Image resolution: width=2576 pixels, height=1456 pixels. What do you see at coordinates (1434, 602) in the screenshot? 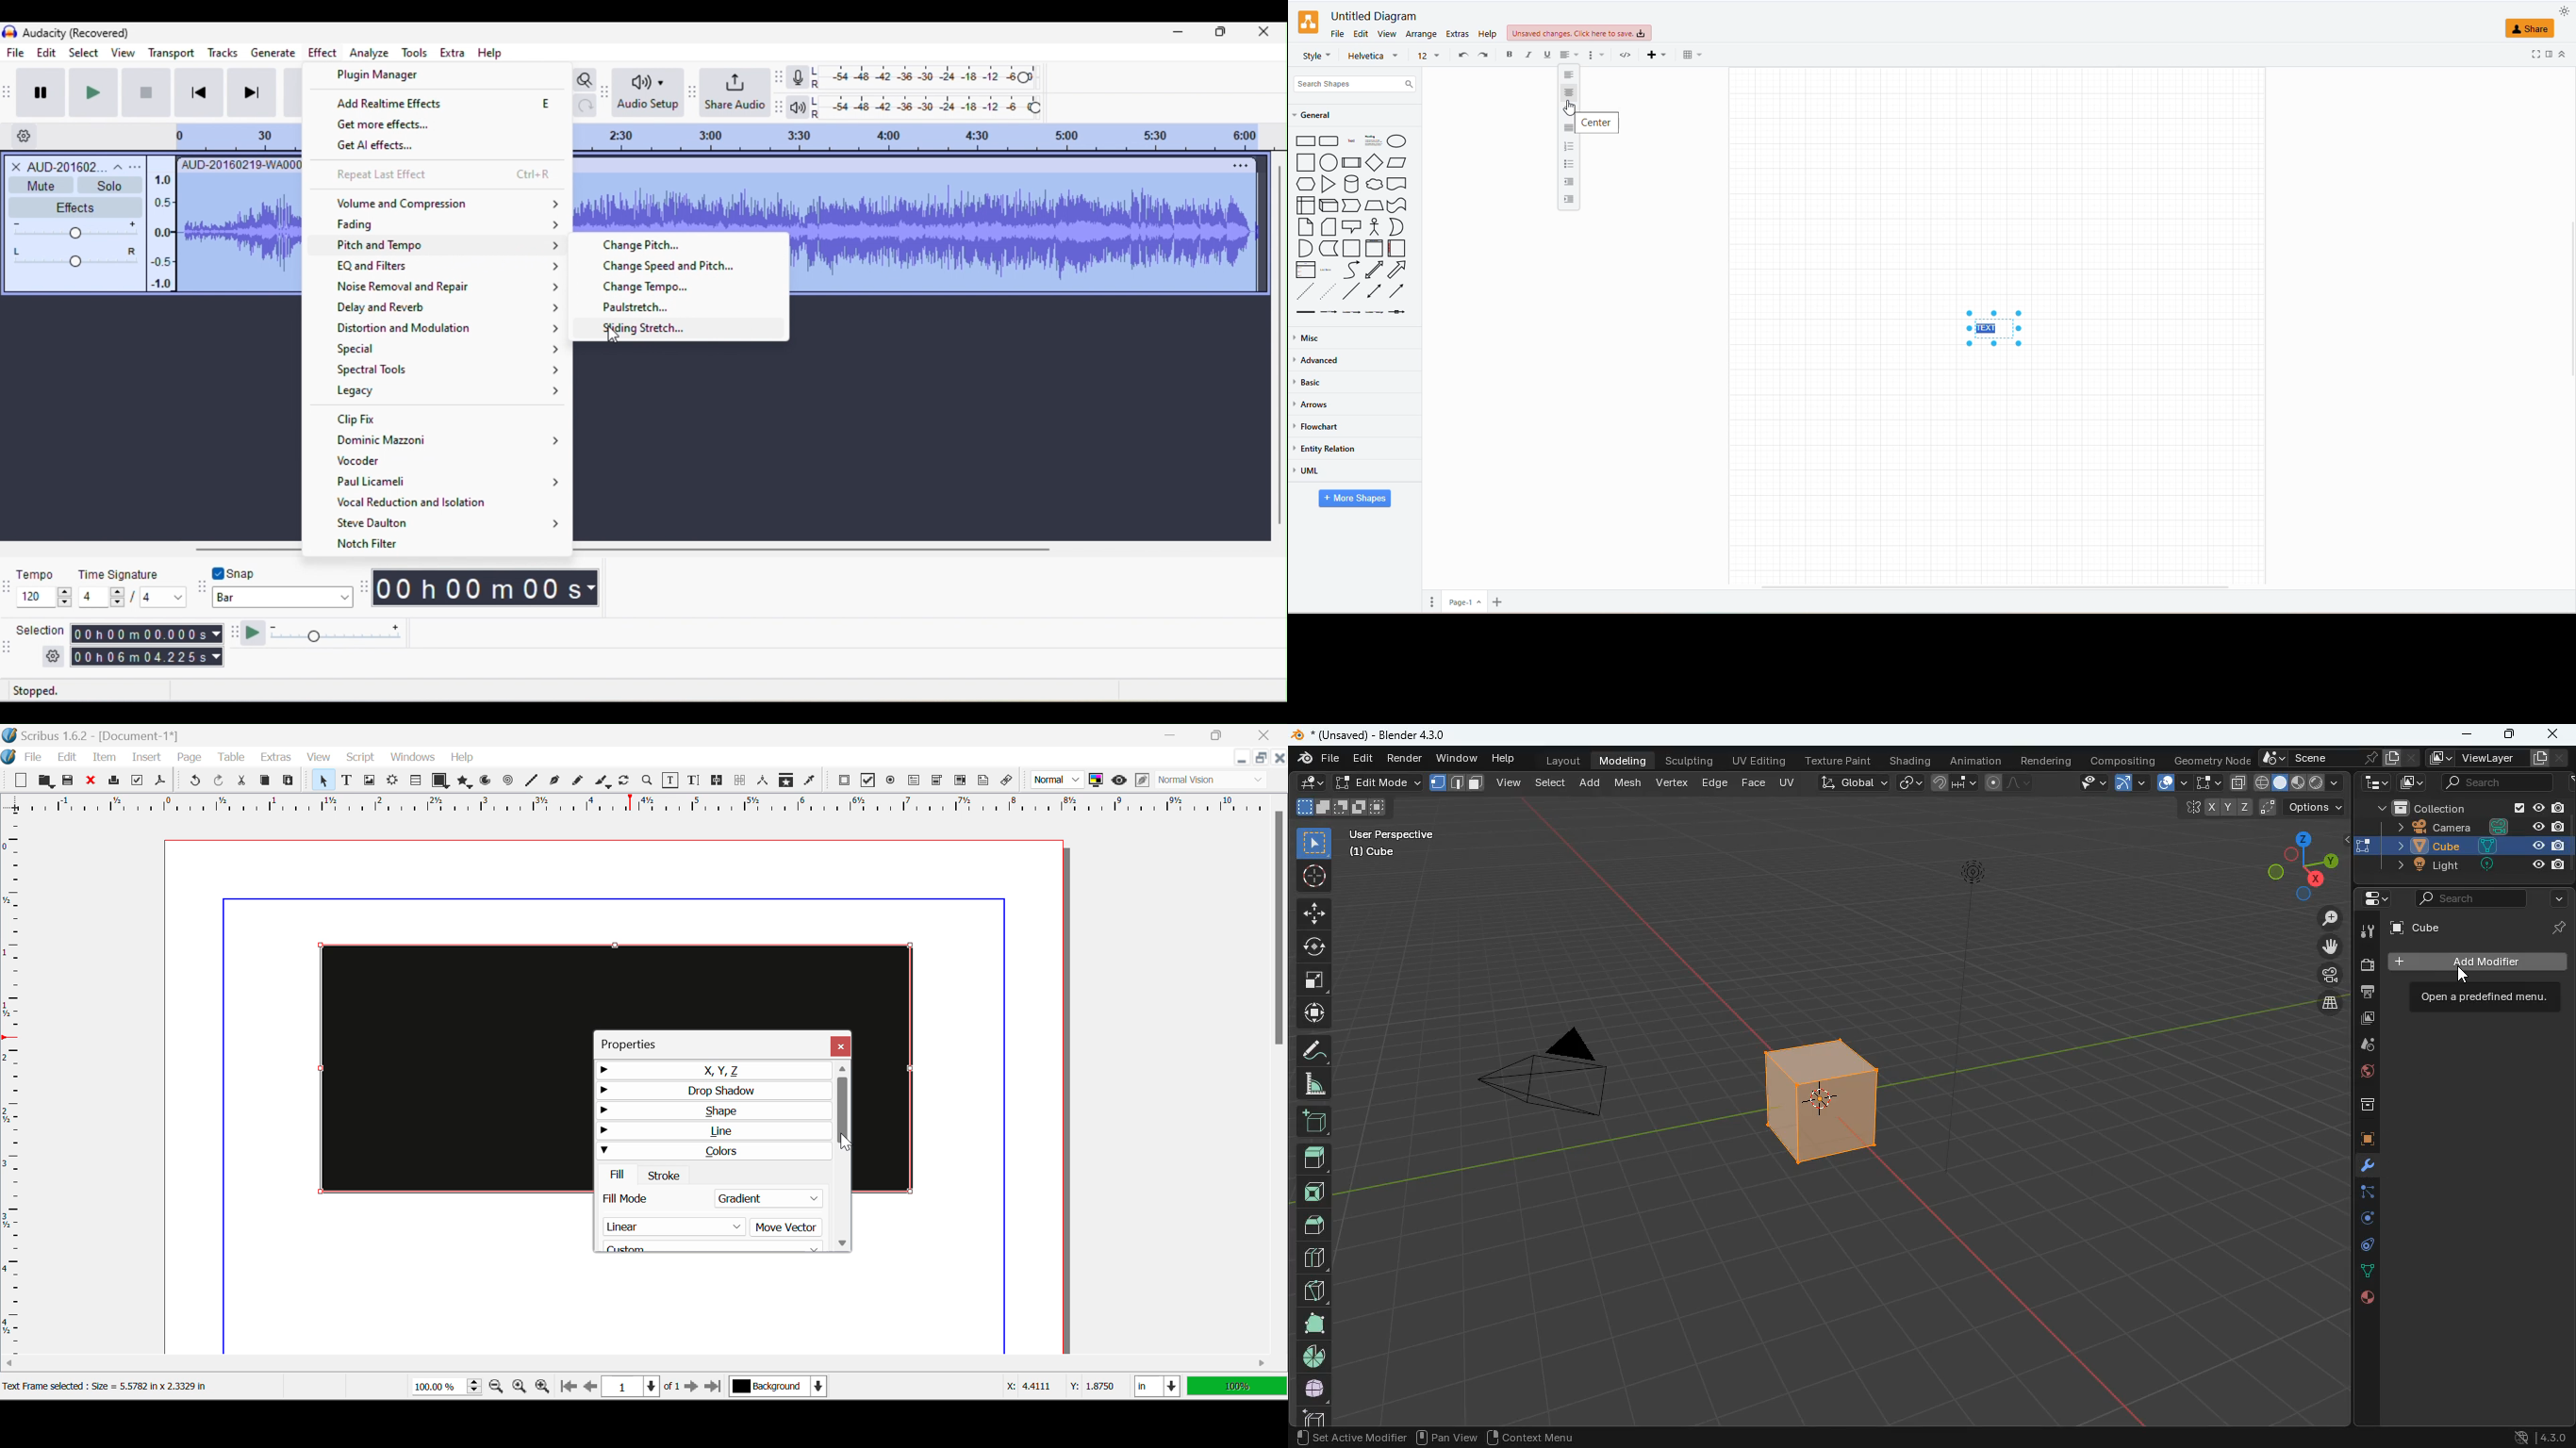
I see `page` at bounding box center [1434, 602].